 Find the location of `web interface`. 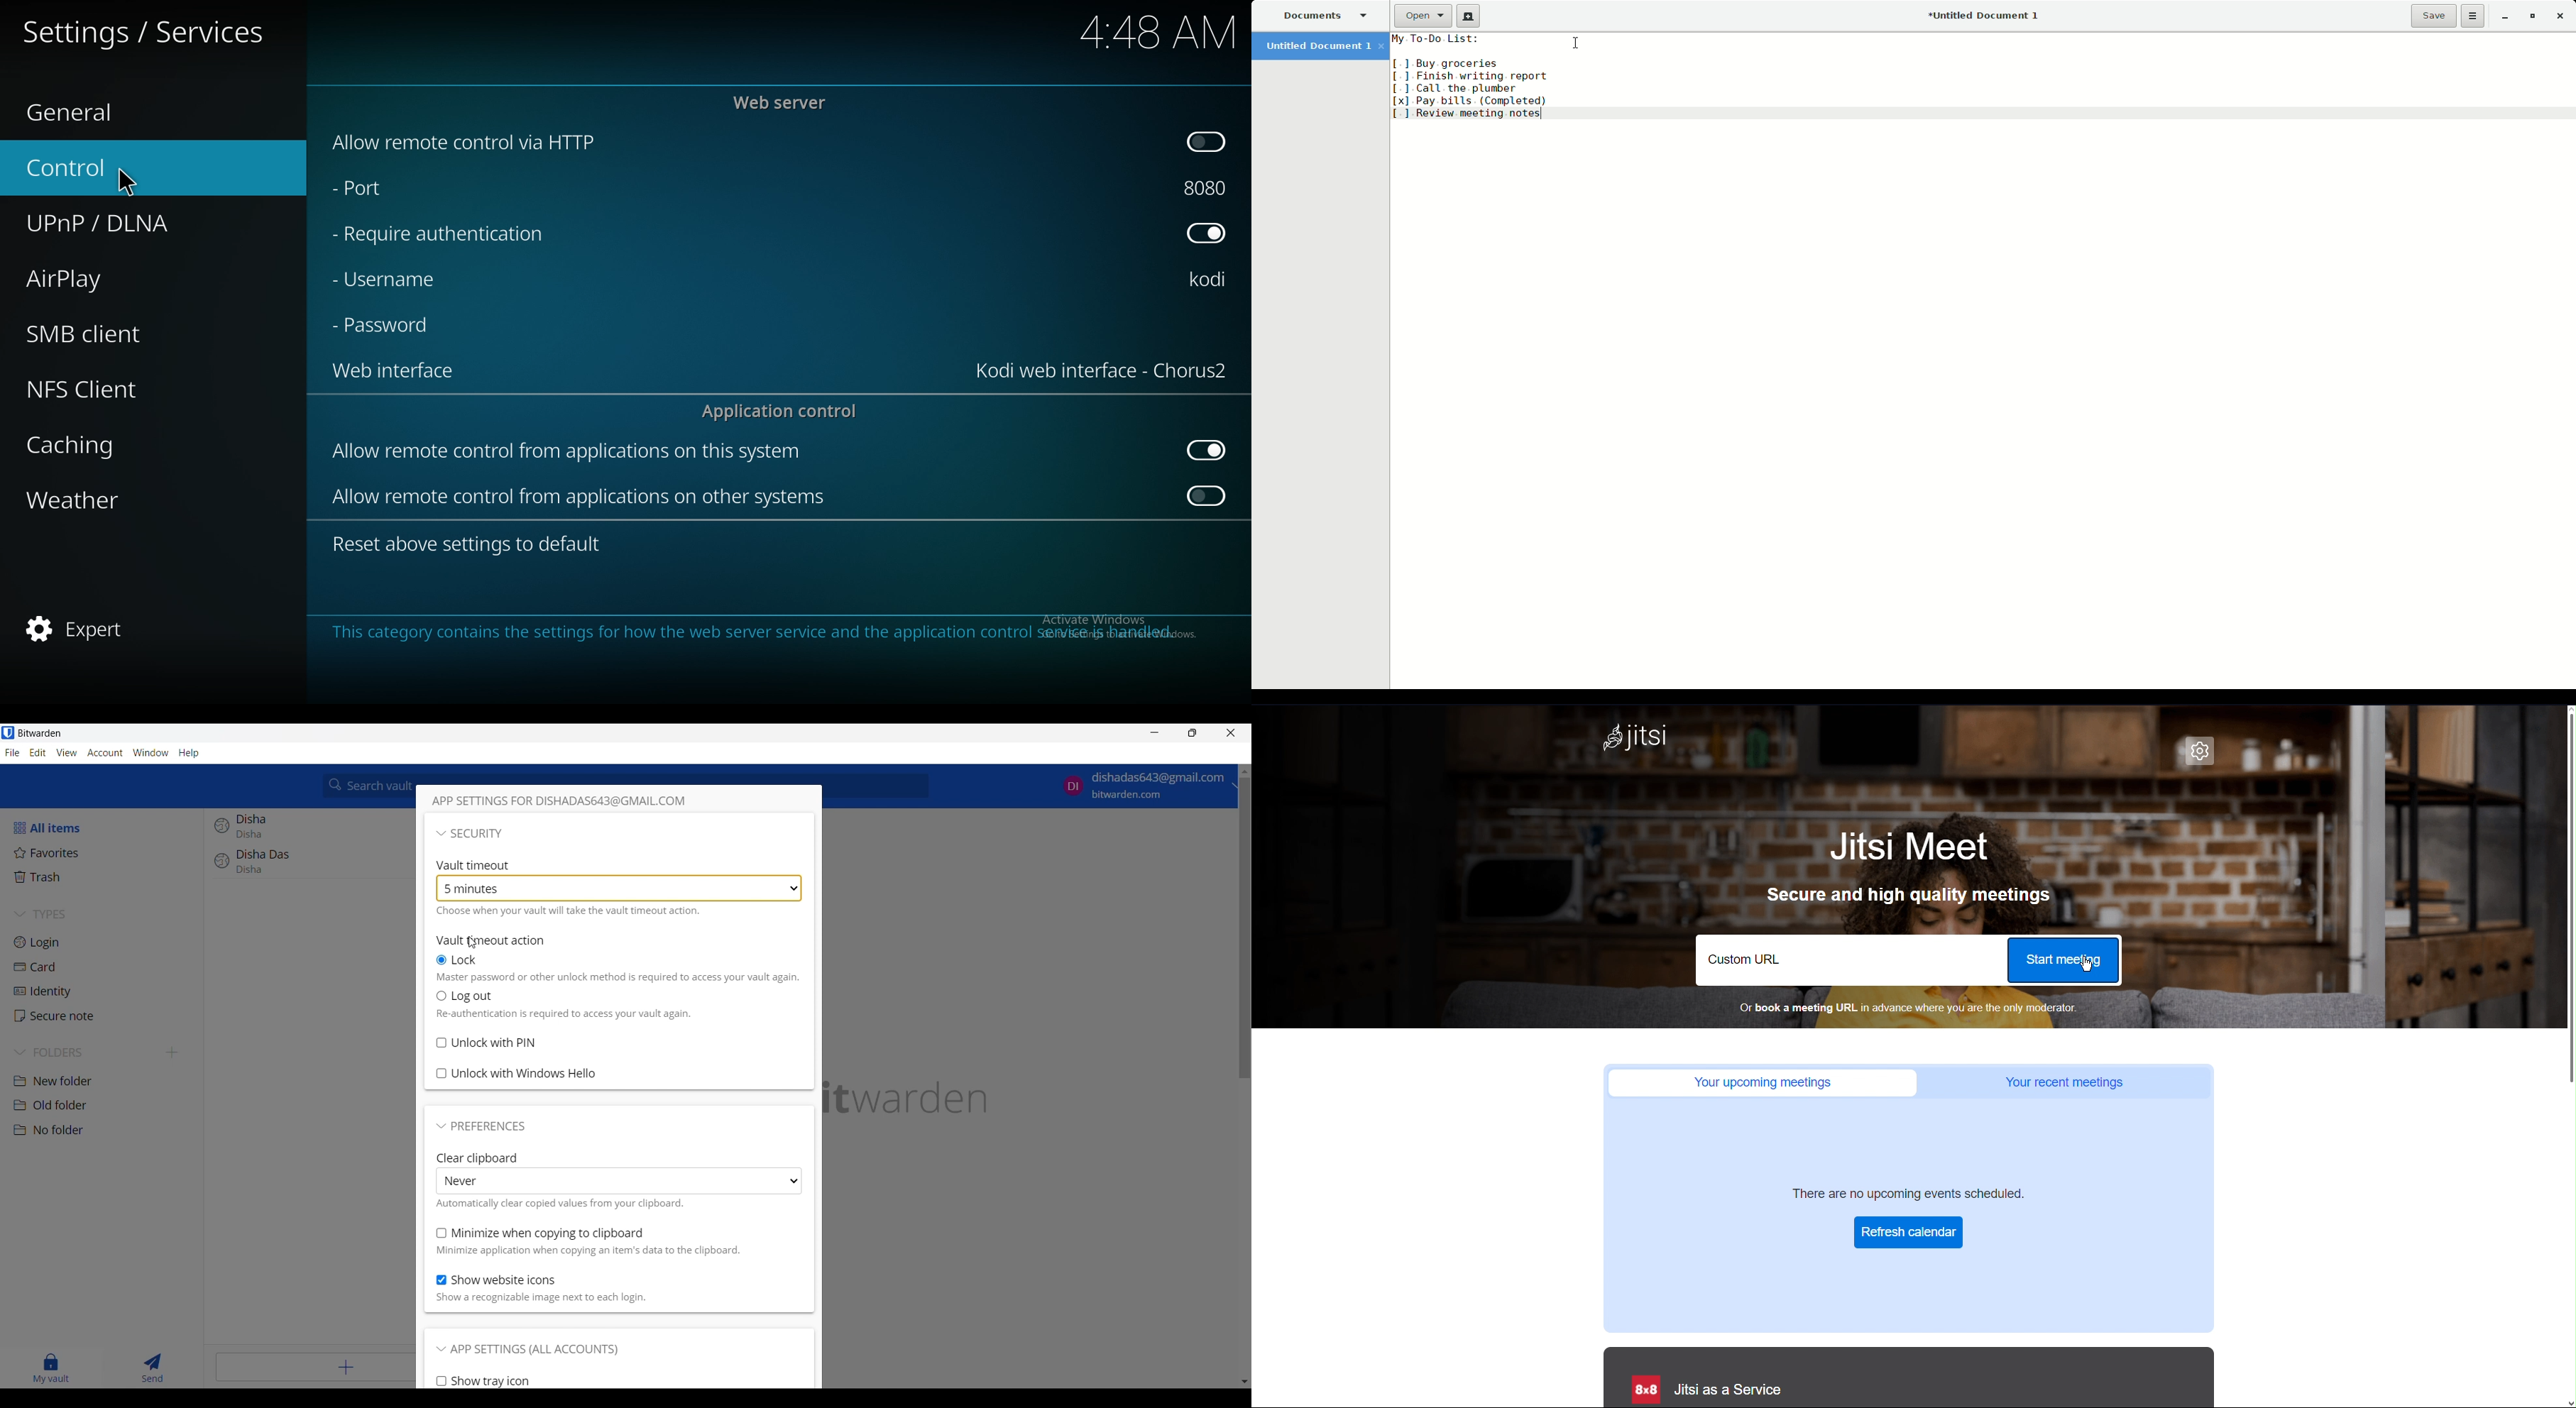

web interface is located at coordinates (393, 373).